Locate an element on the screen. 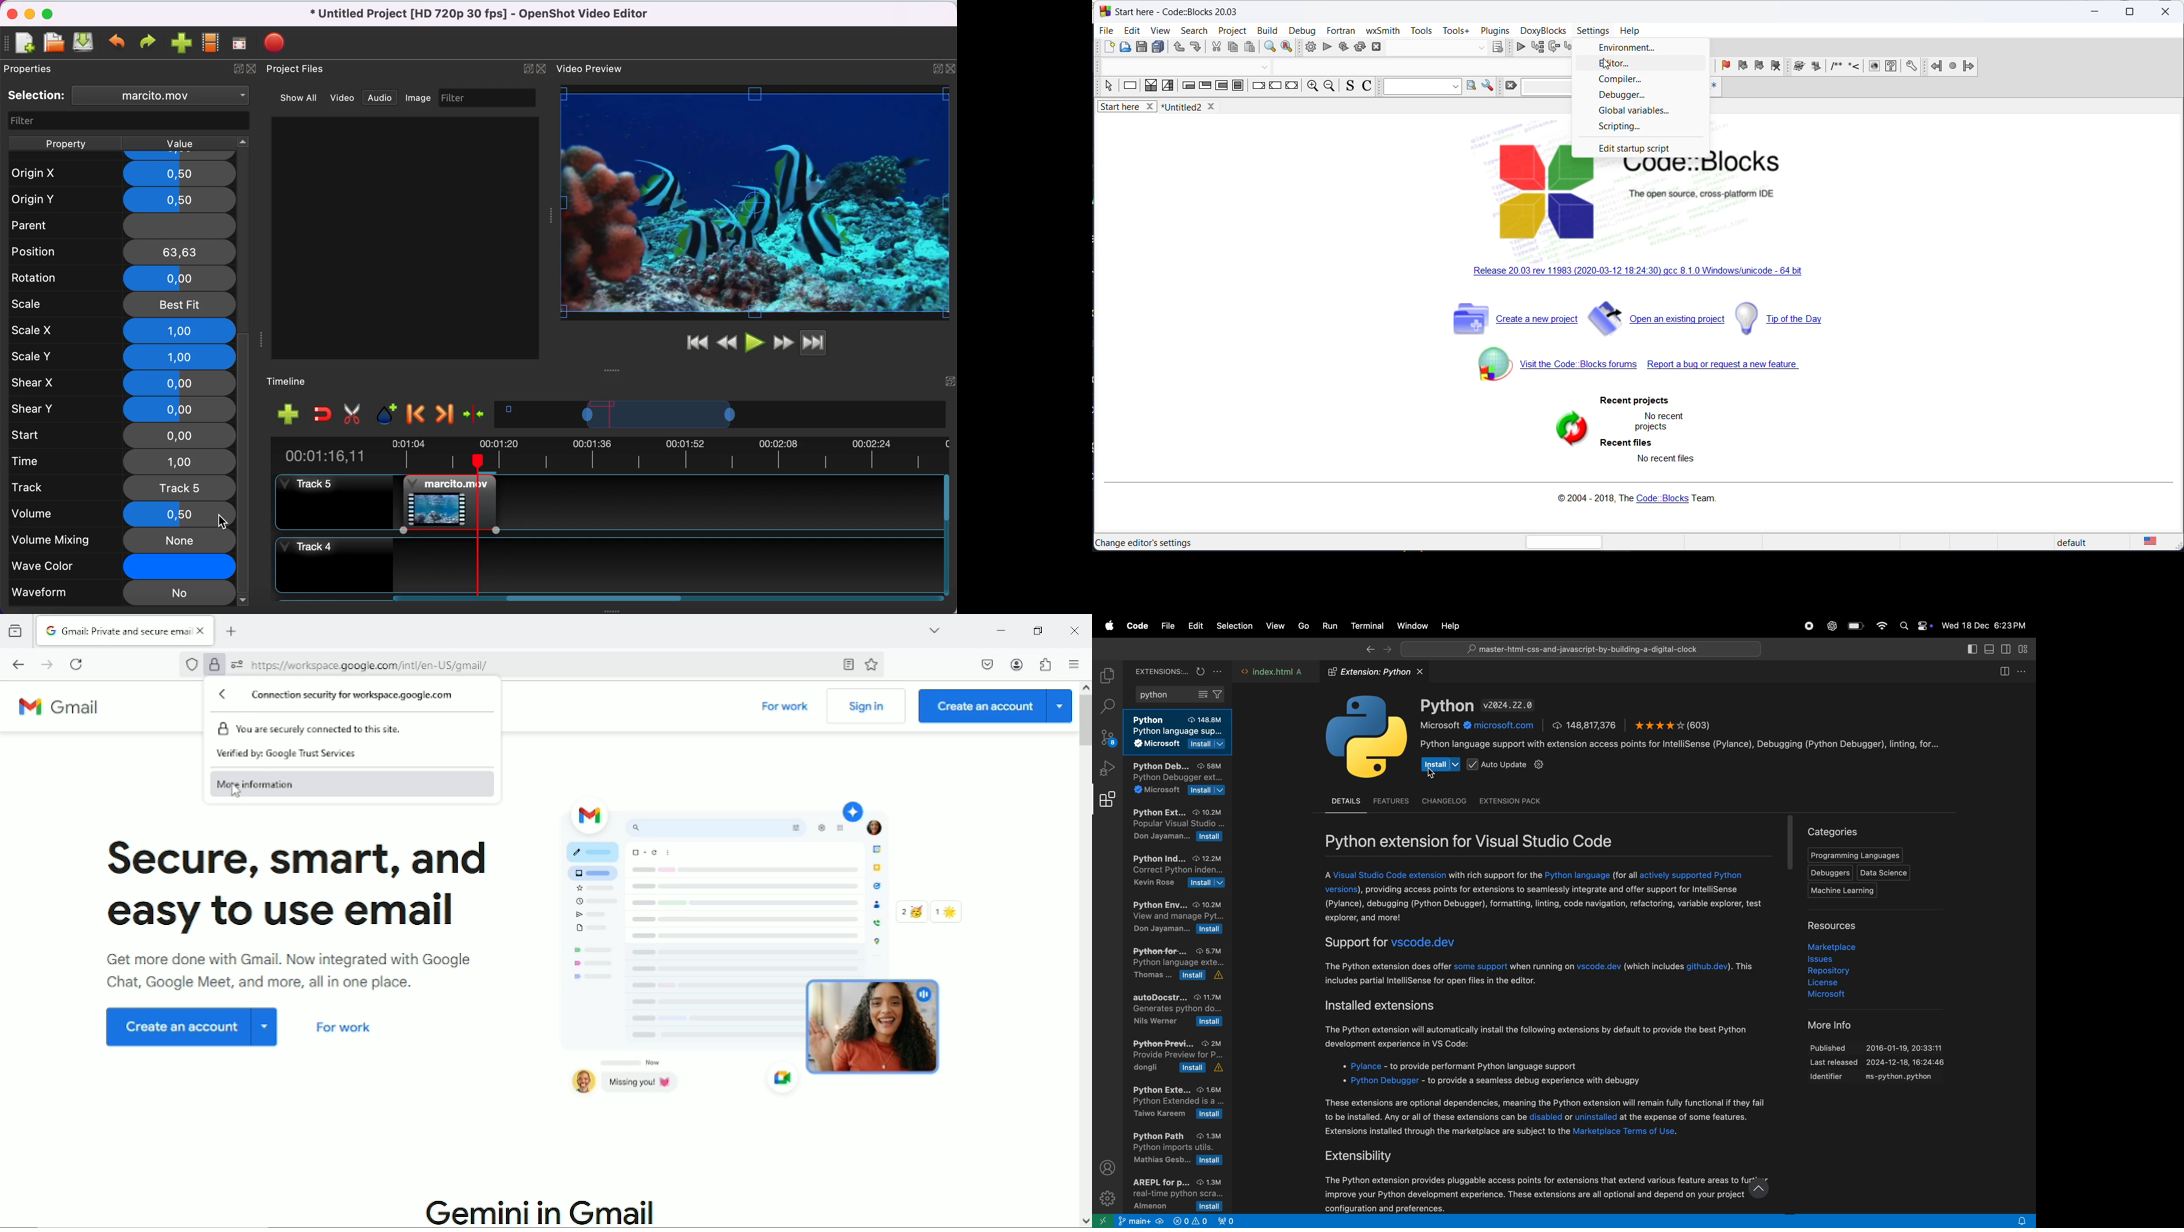 This screenshot has height=1232, width=2184. position 63,63 is located at coordinates (124, 252).